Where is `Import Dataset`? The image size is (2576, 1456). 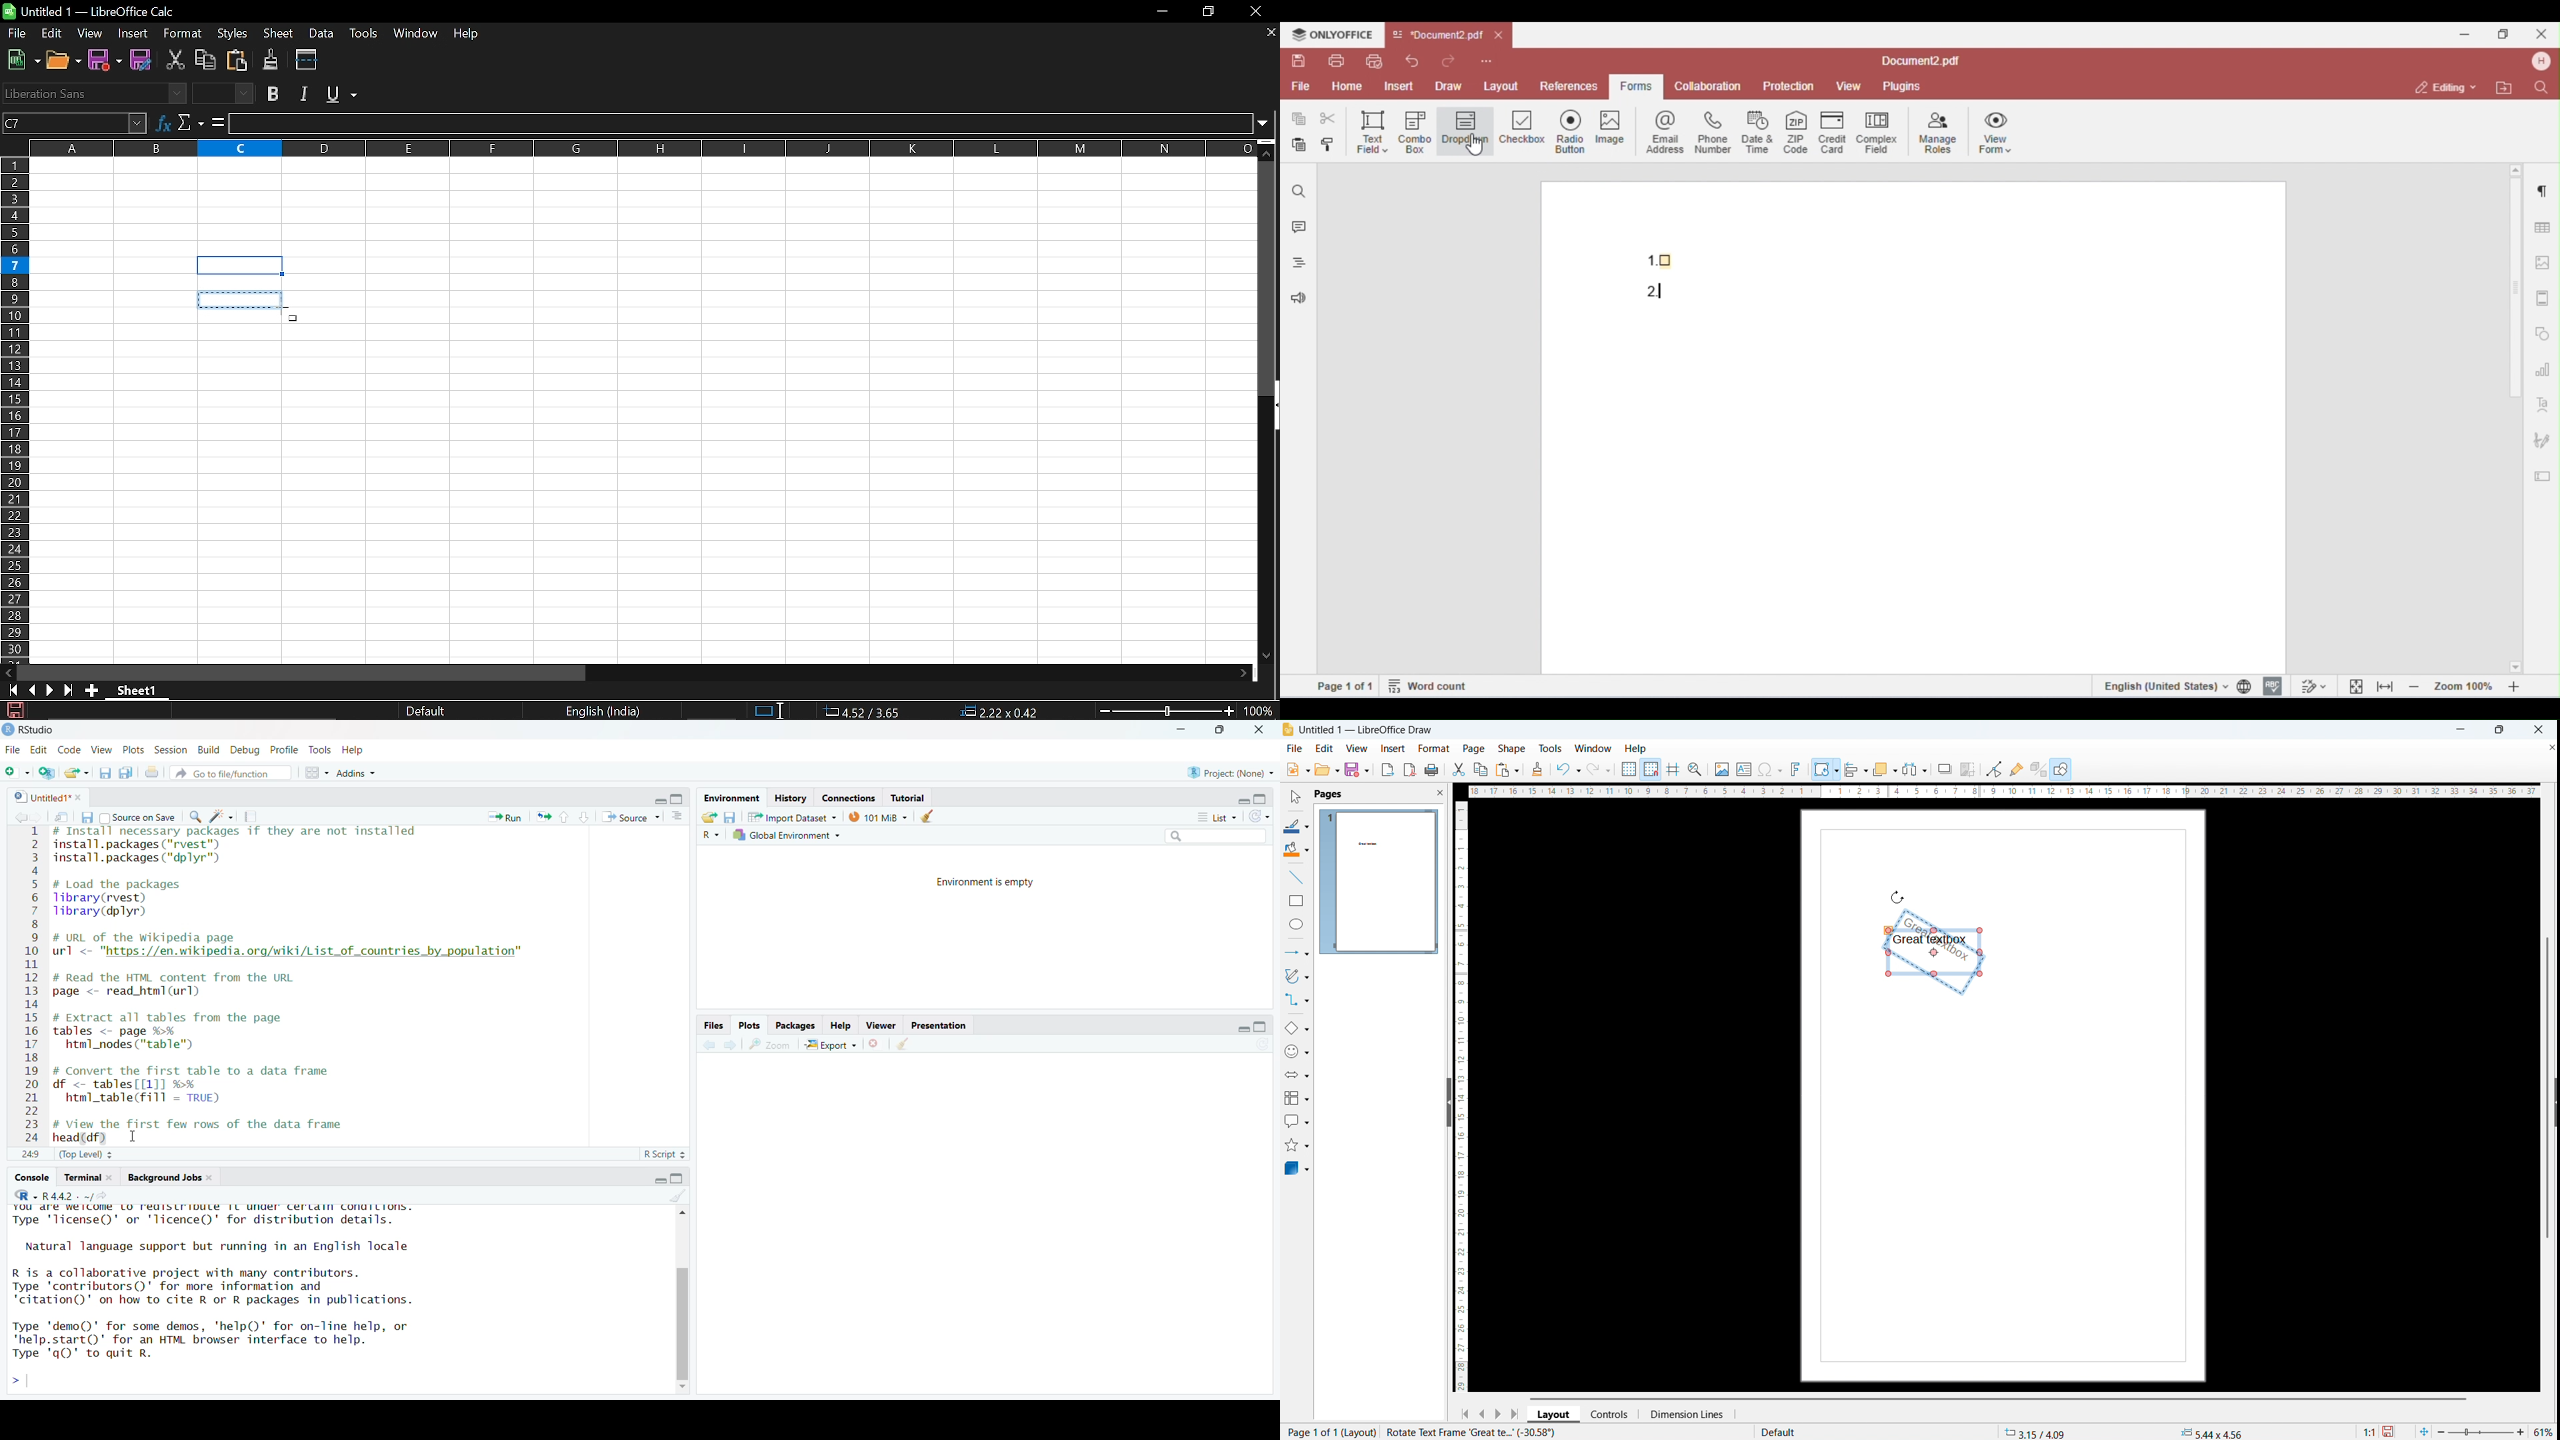 Import Dataset is located at coordinates (791, 817).